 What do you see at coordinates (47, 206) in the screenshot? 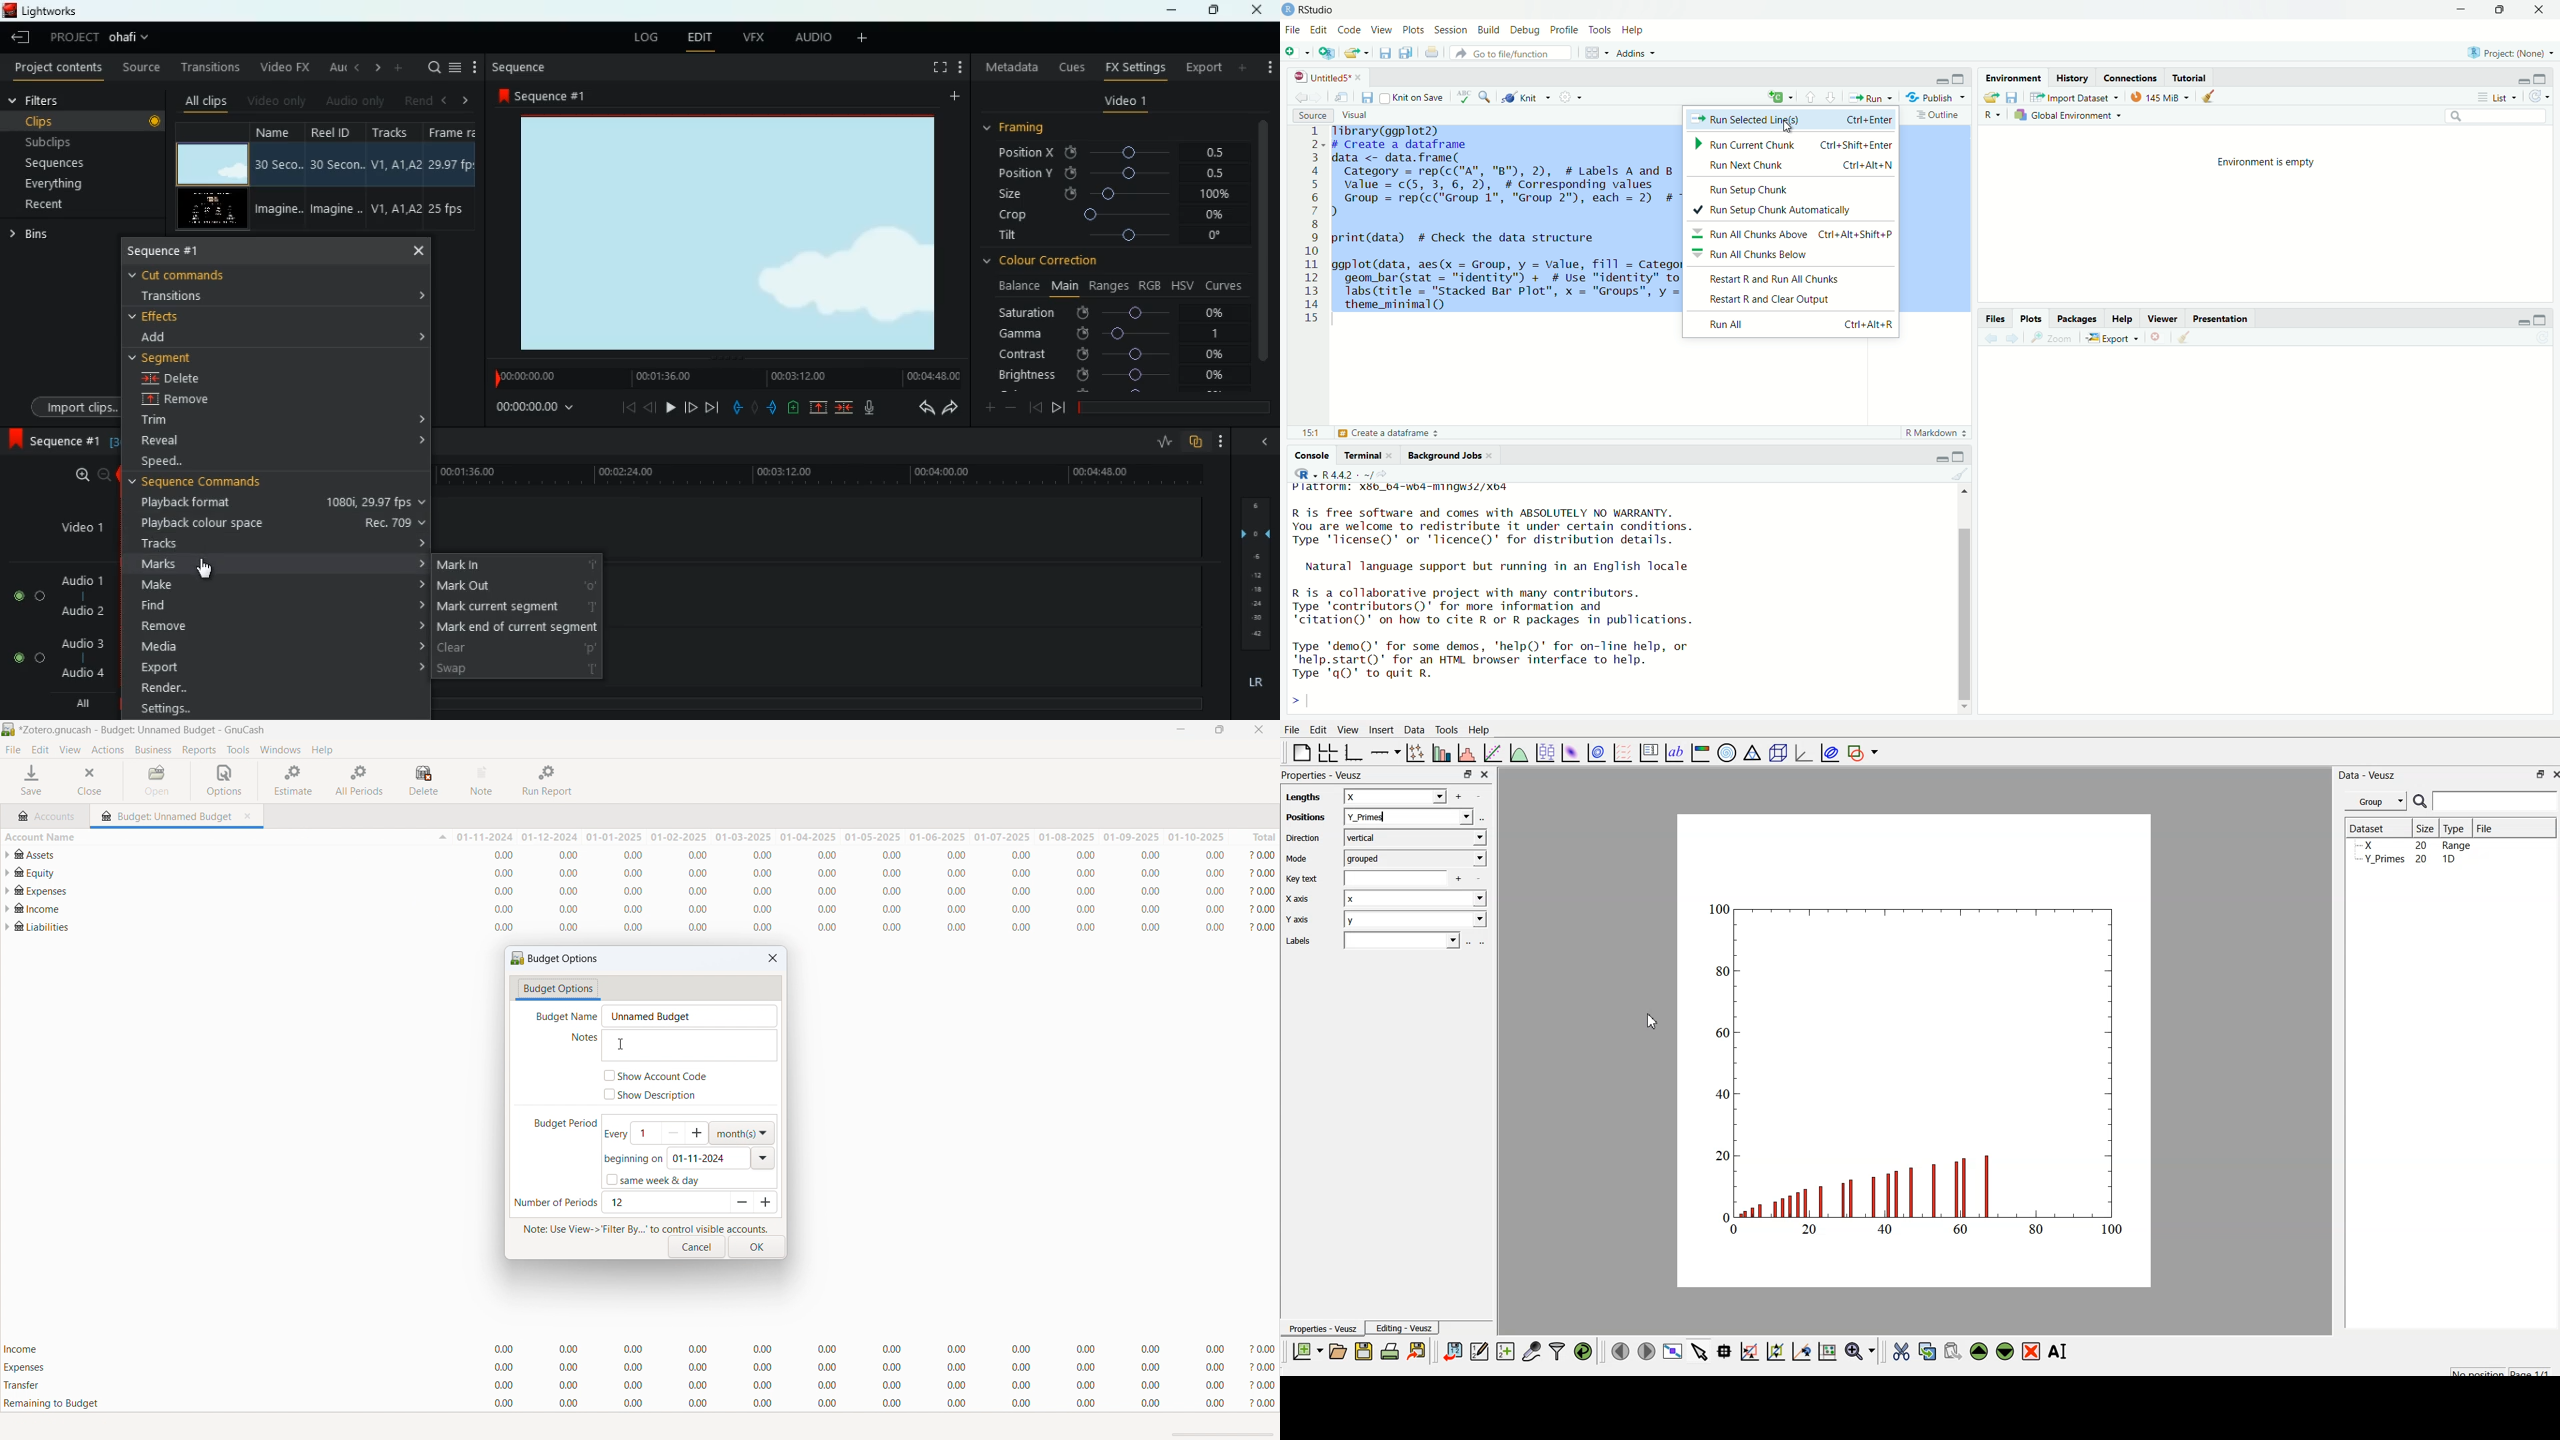
I see `recent` at bounding box center [47, 206].